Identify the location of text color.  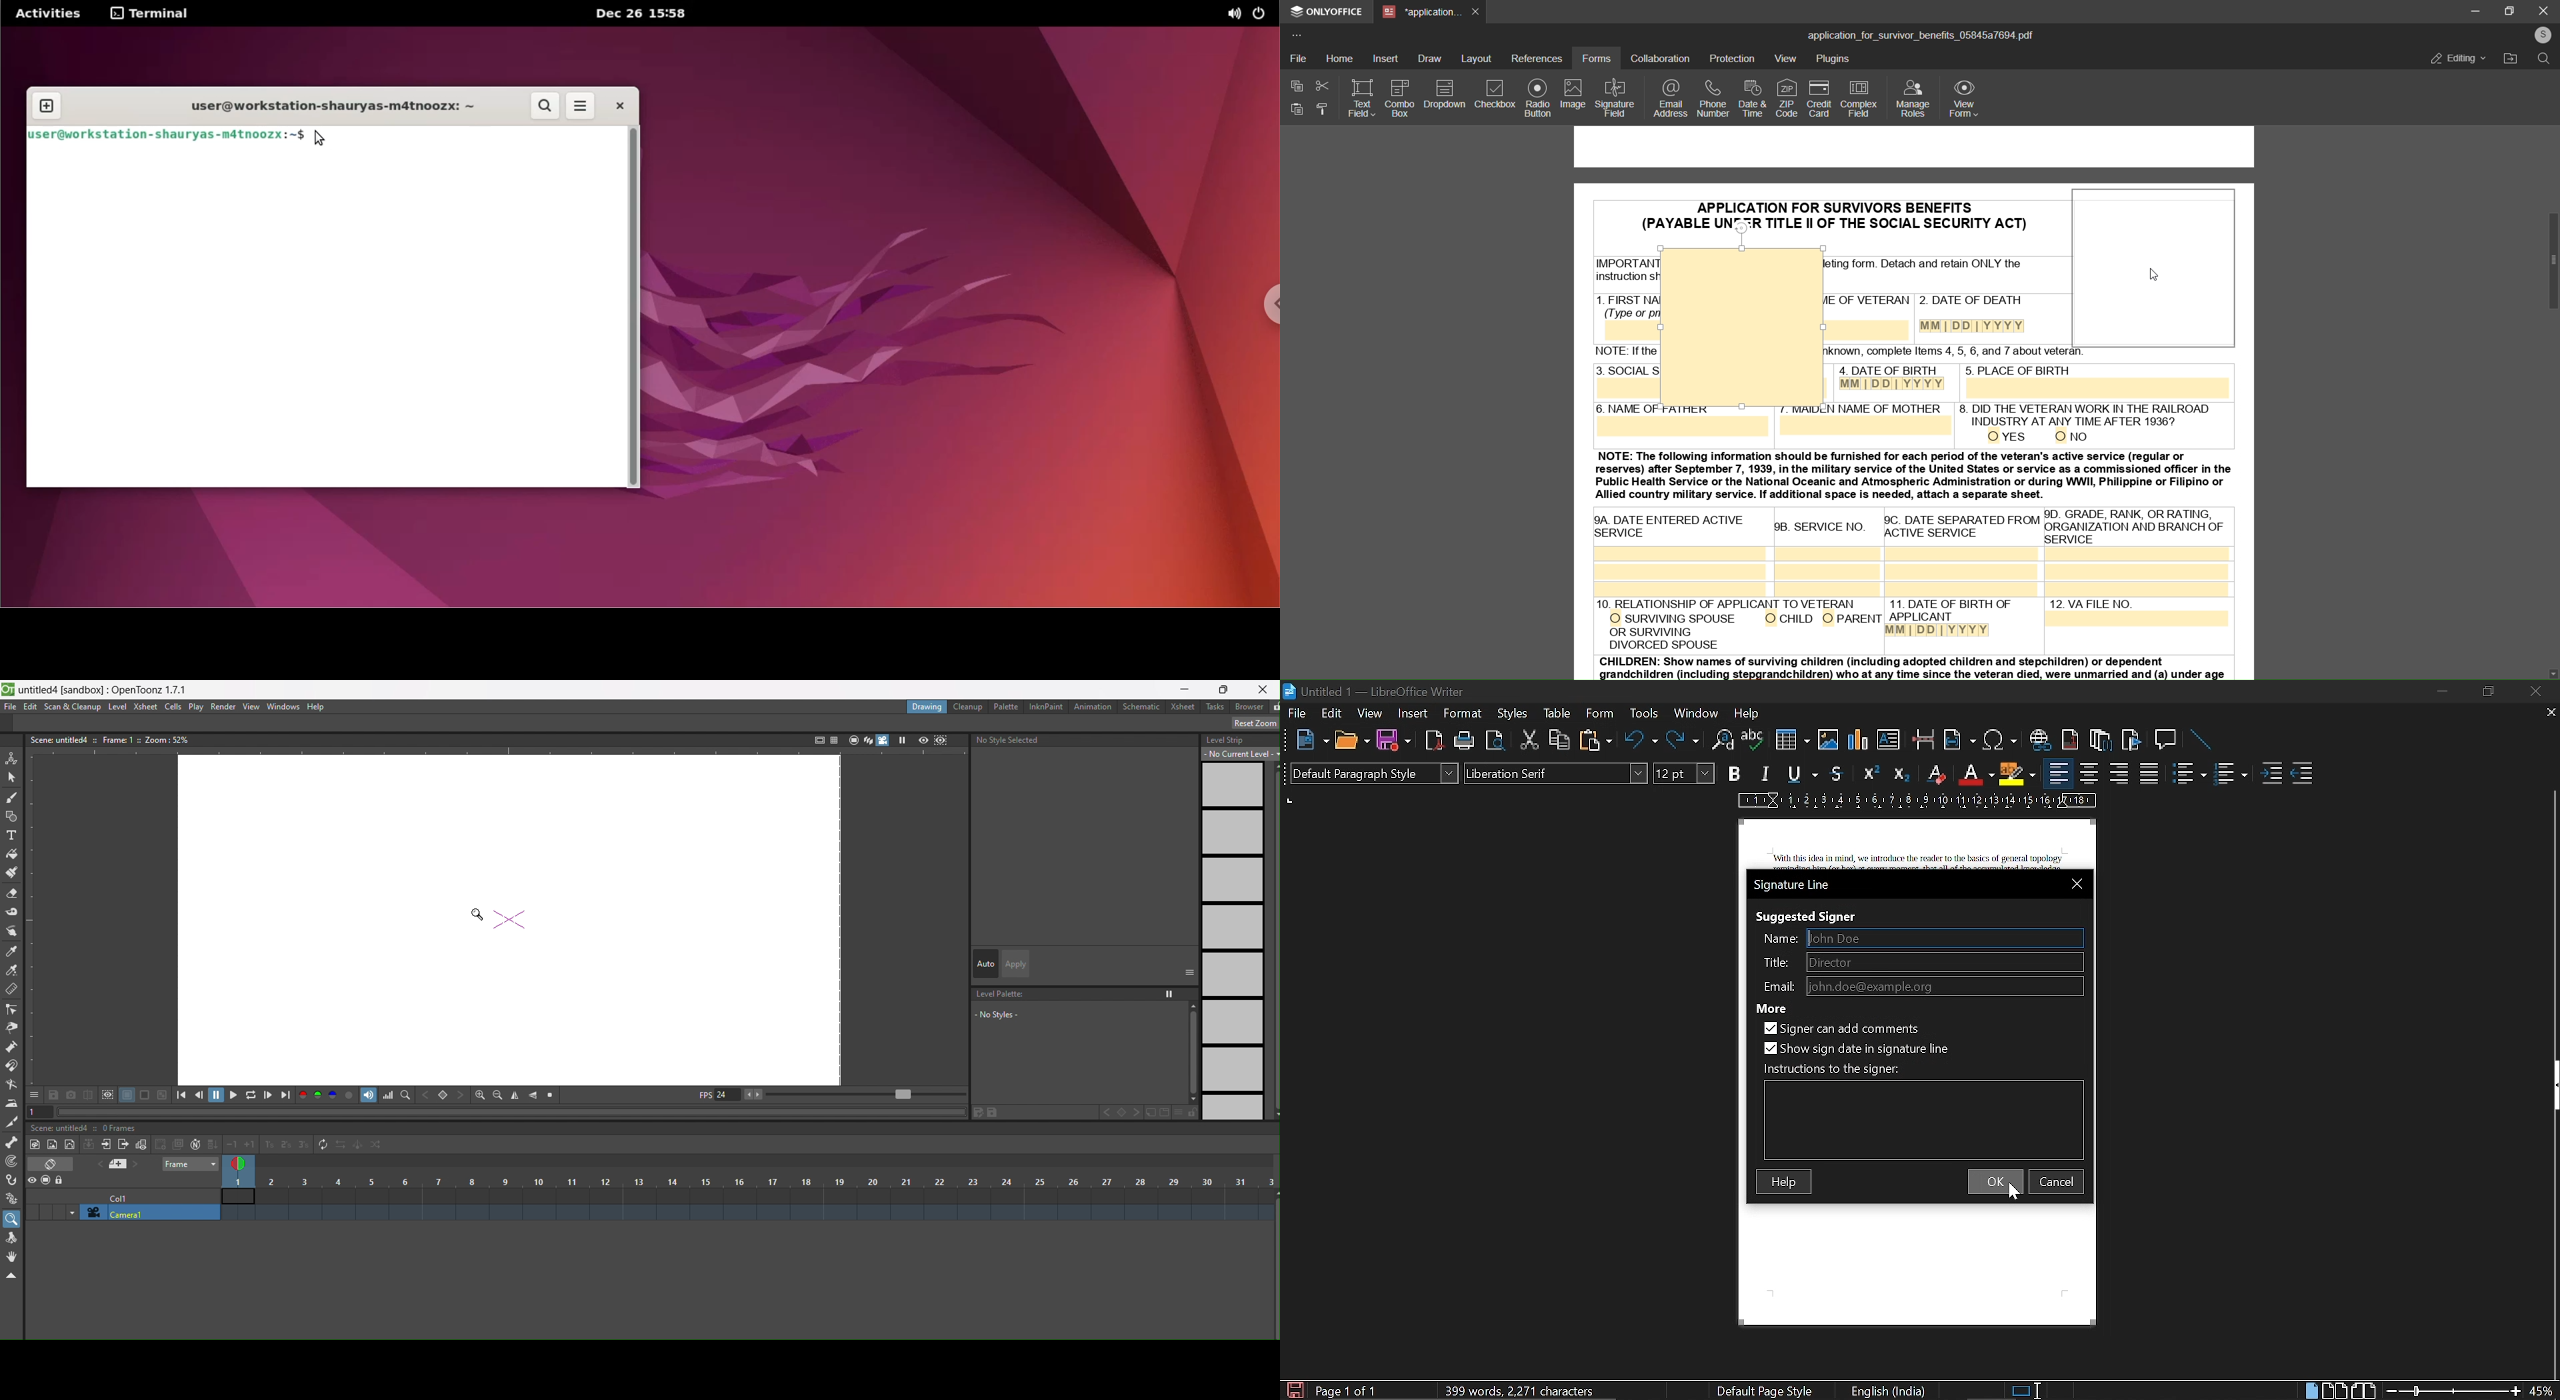
(1978, 774).